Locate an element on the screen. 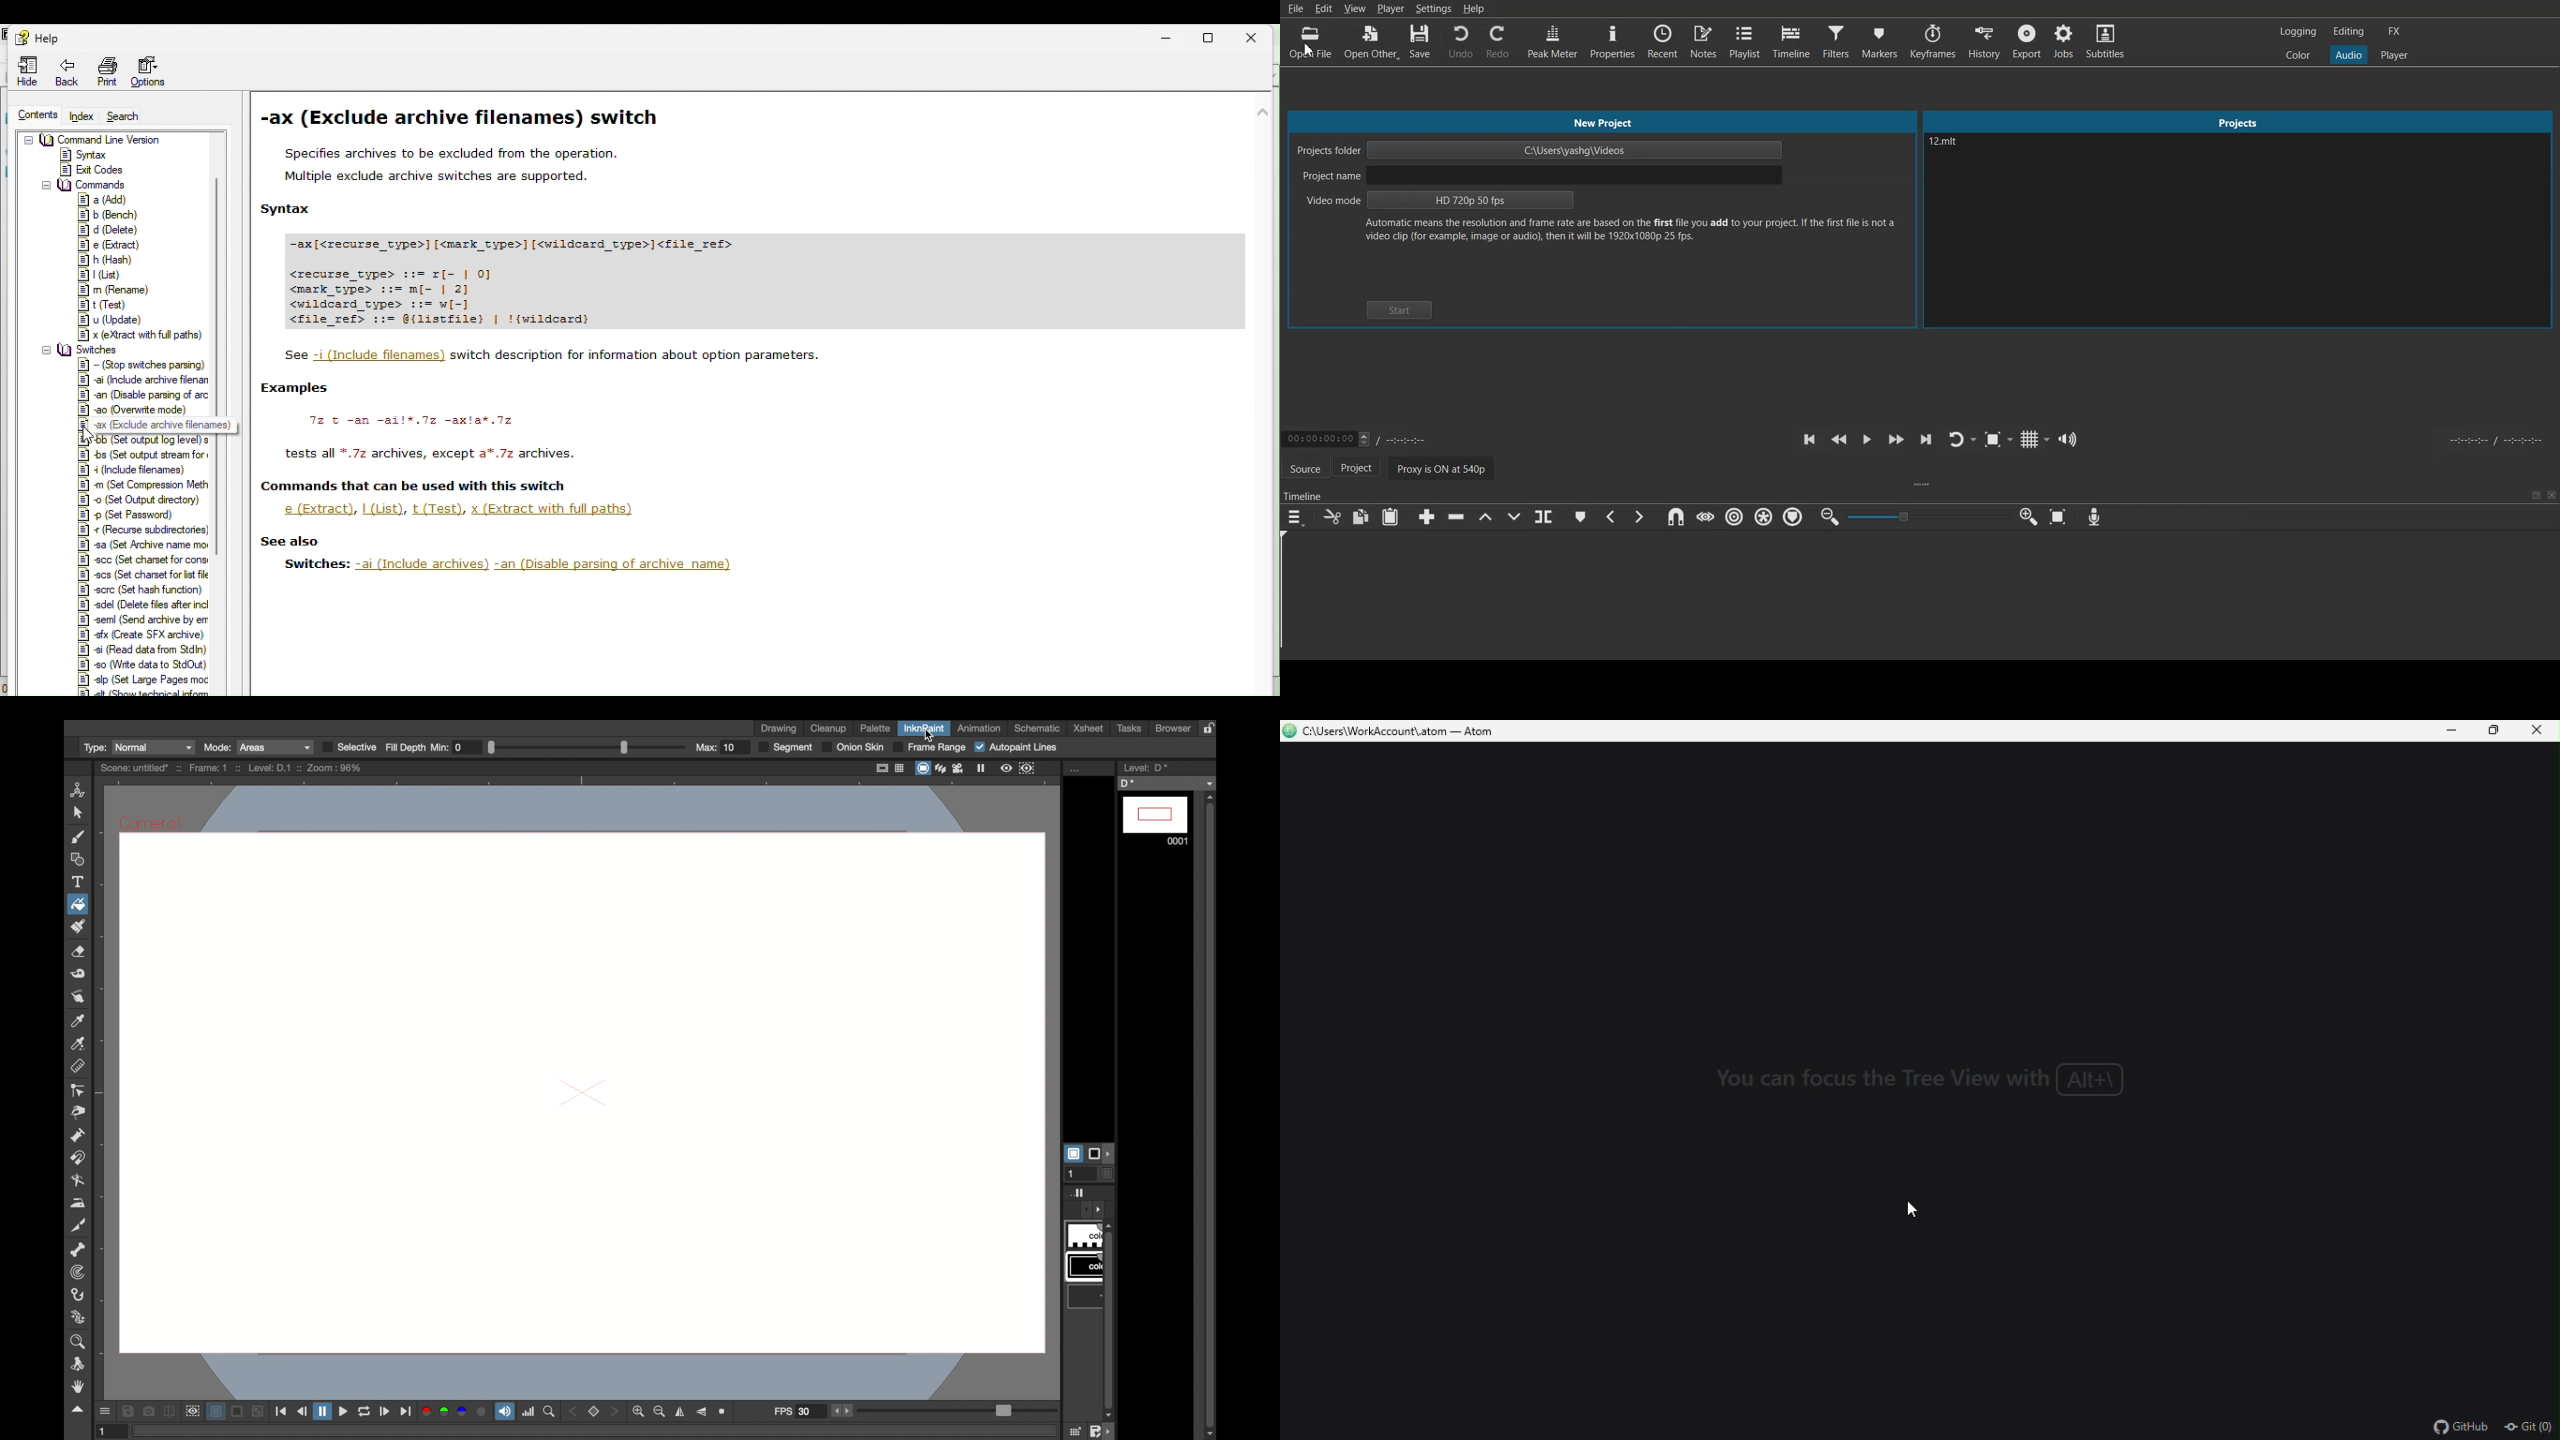  Cut is located at coordinates (1331, 517).